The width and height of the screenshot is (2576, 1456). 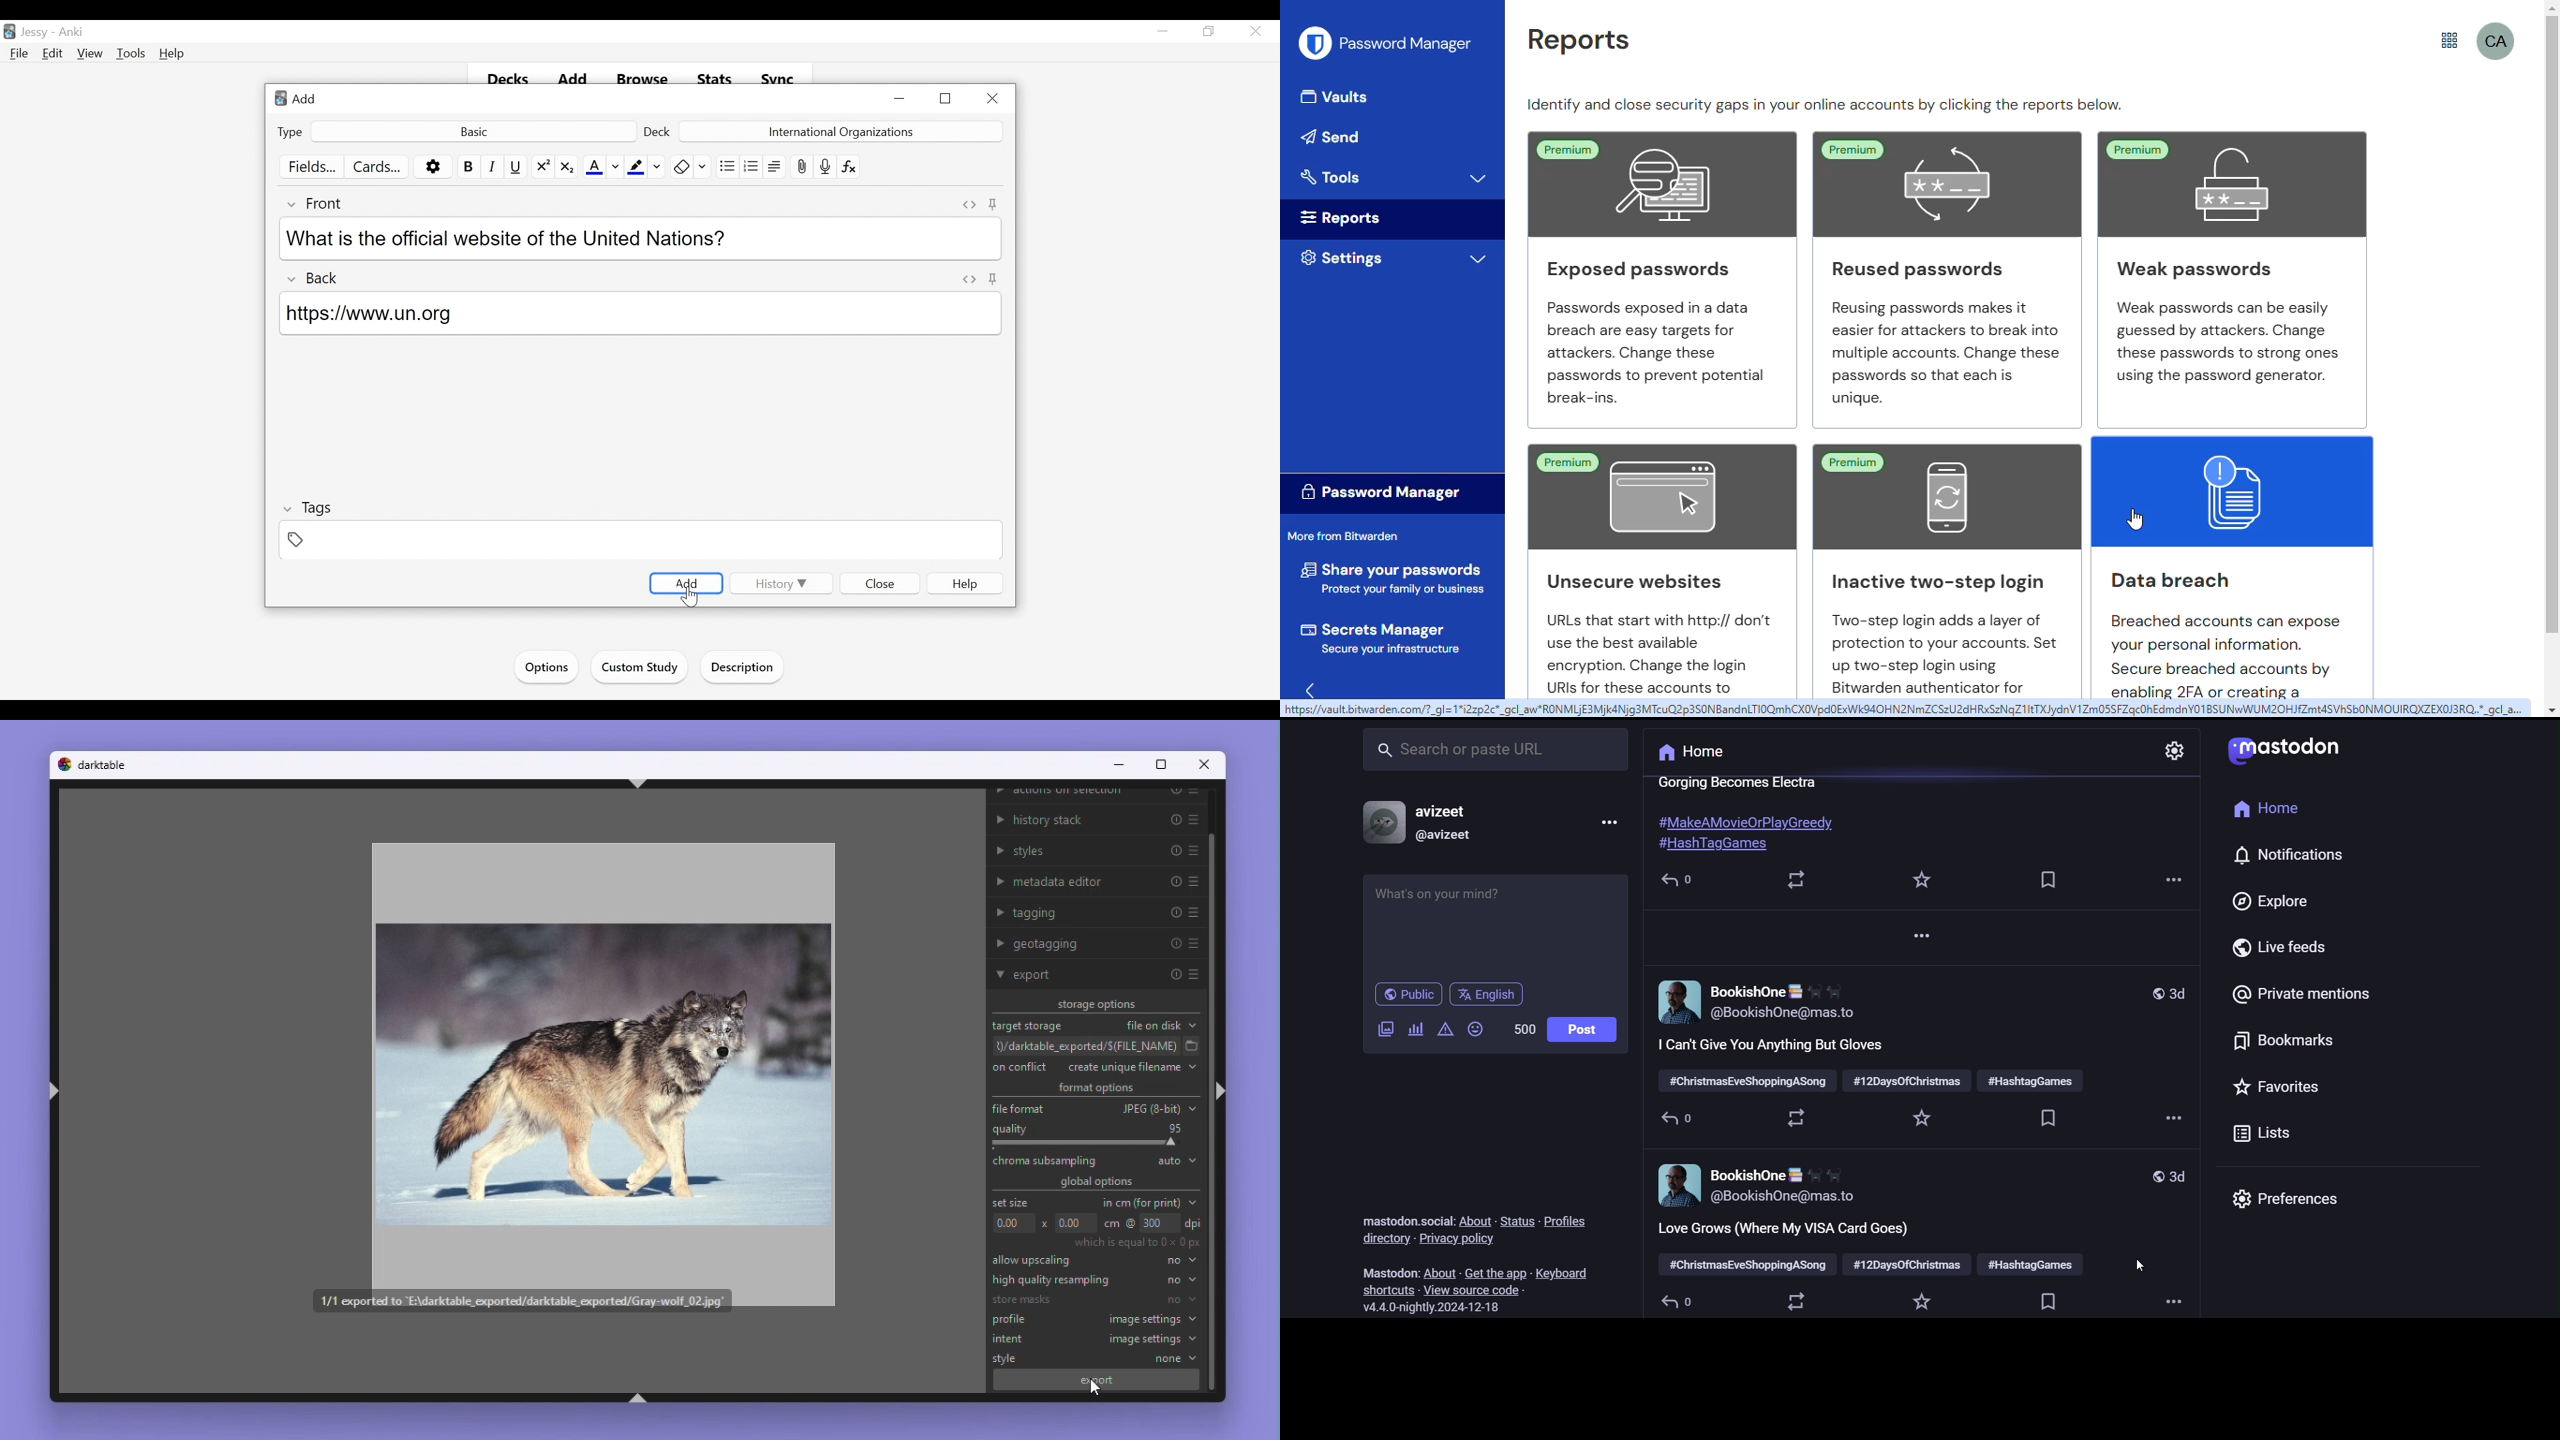 I want to click on https://www.un.org, so click(x=638, y=315).